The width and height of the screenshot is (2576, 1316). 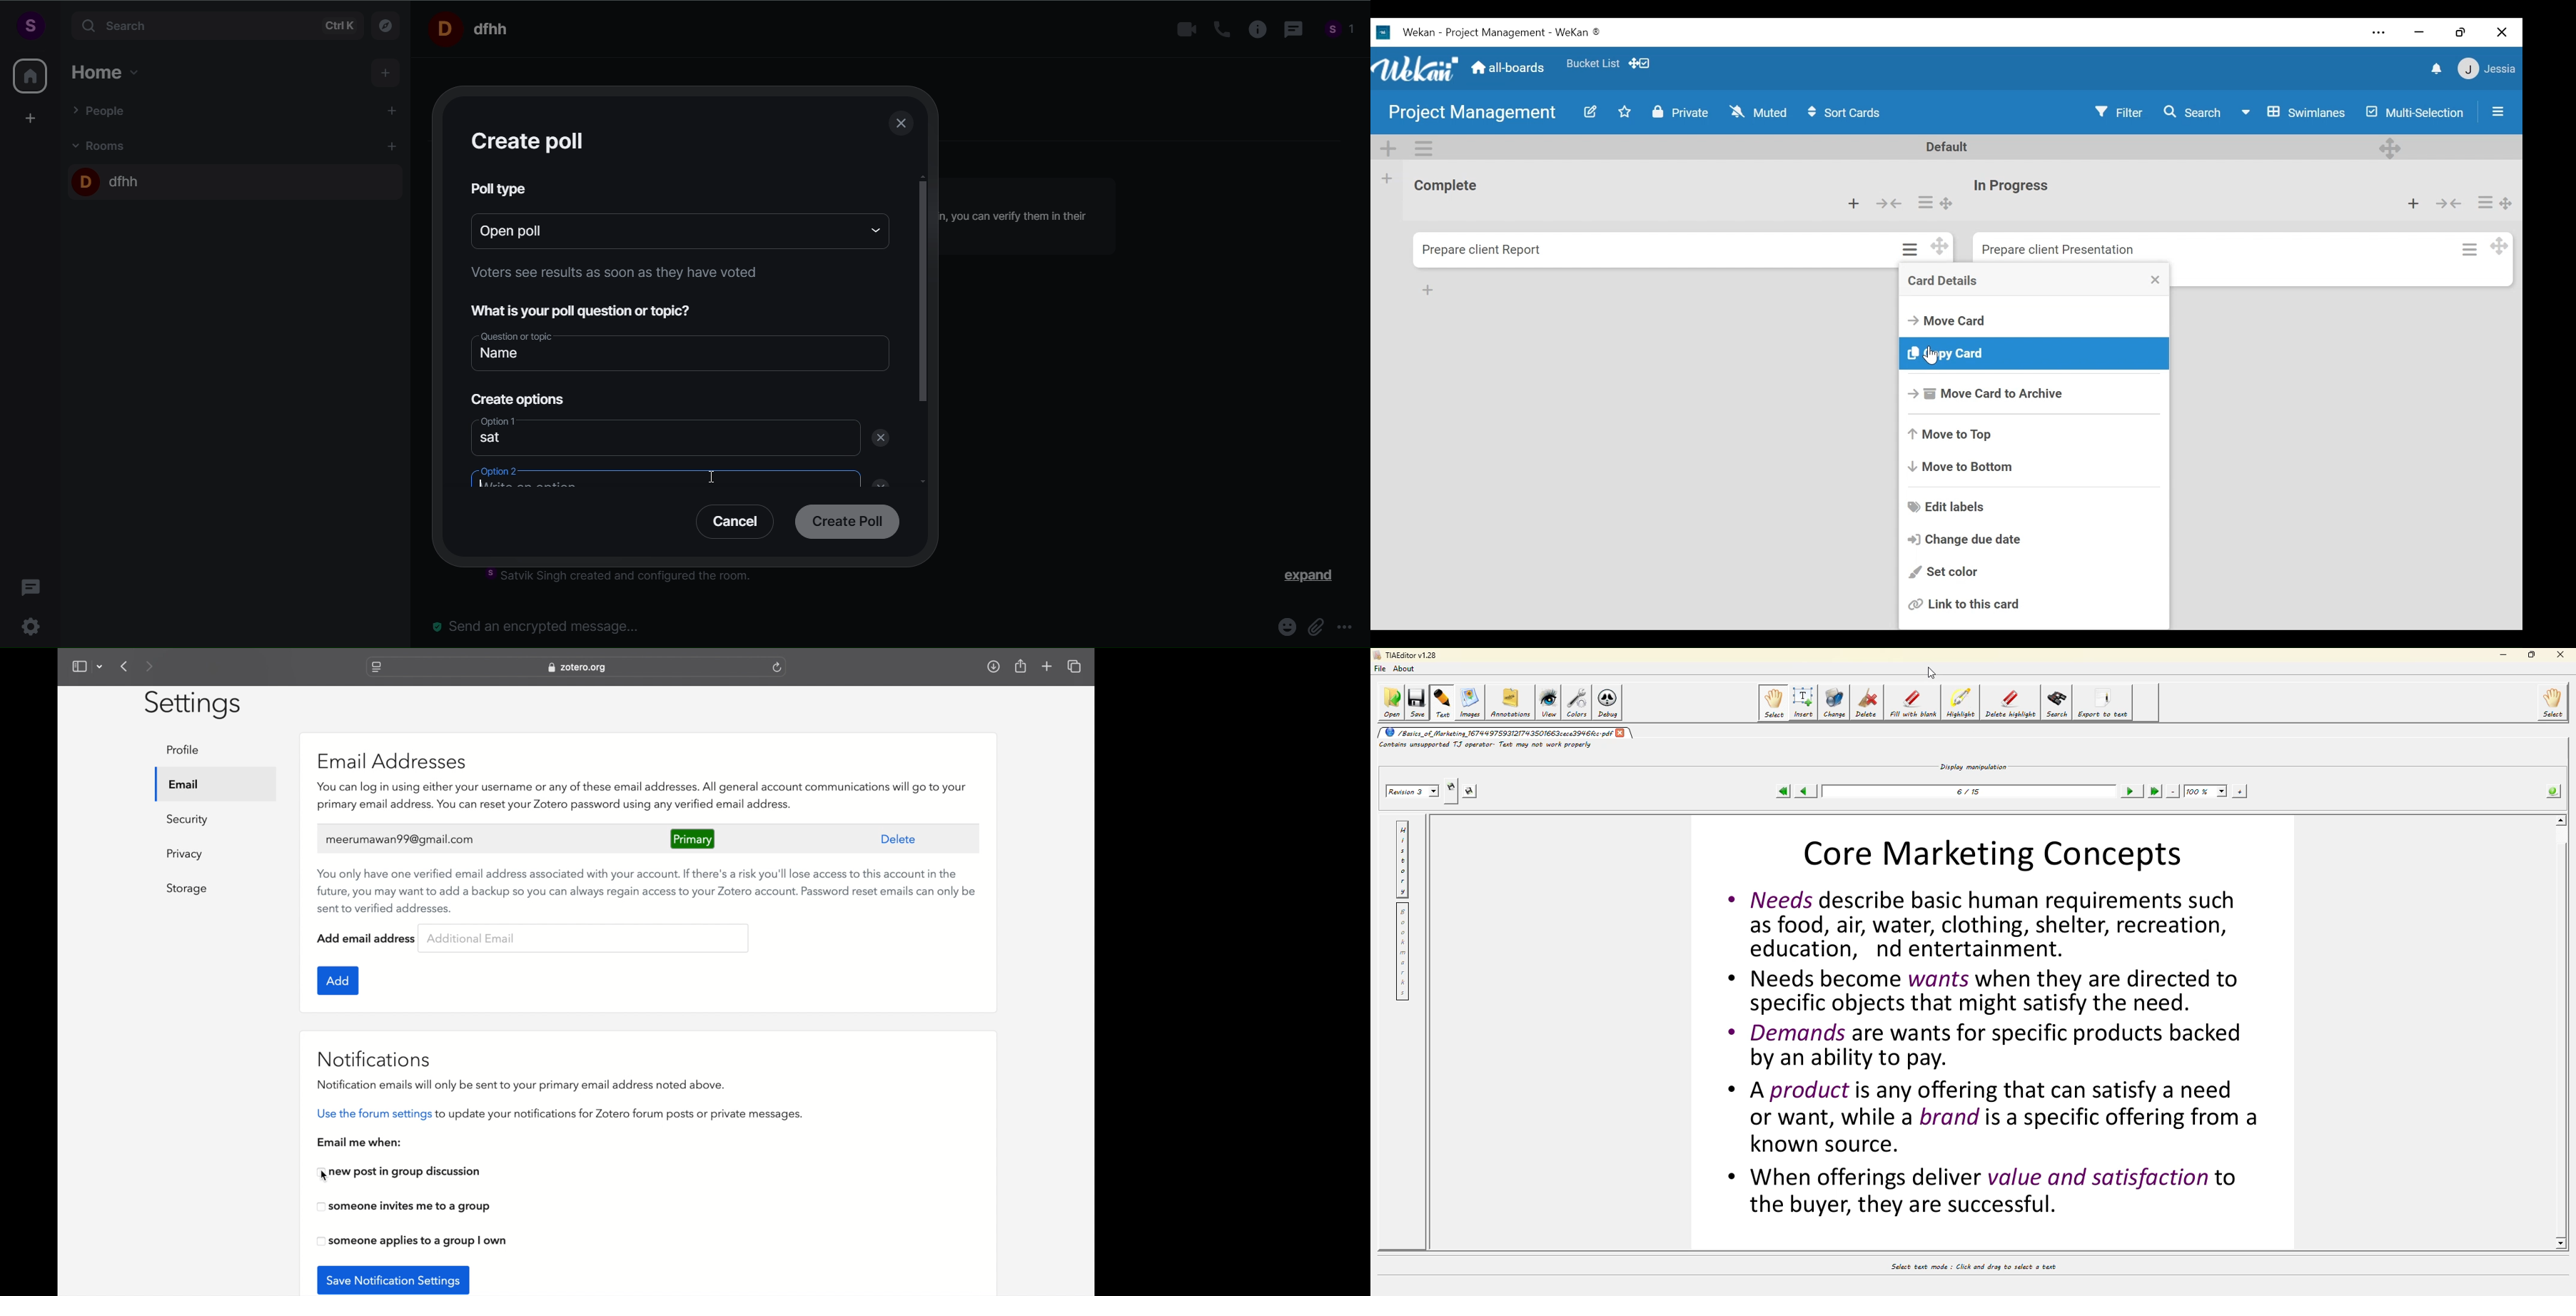 What do you see at coordinates (1592, 112) in the screenshot?
I see `Edit` at bounding box center [1592, 112].